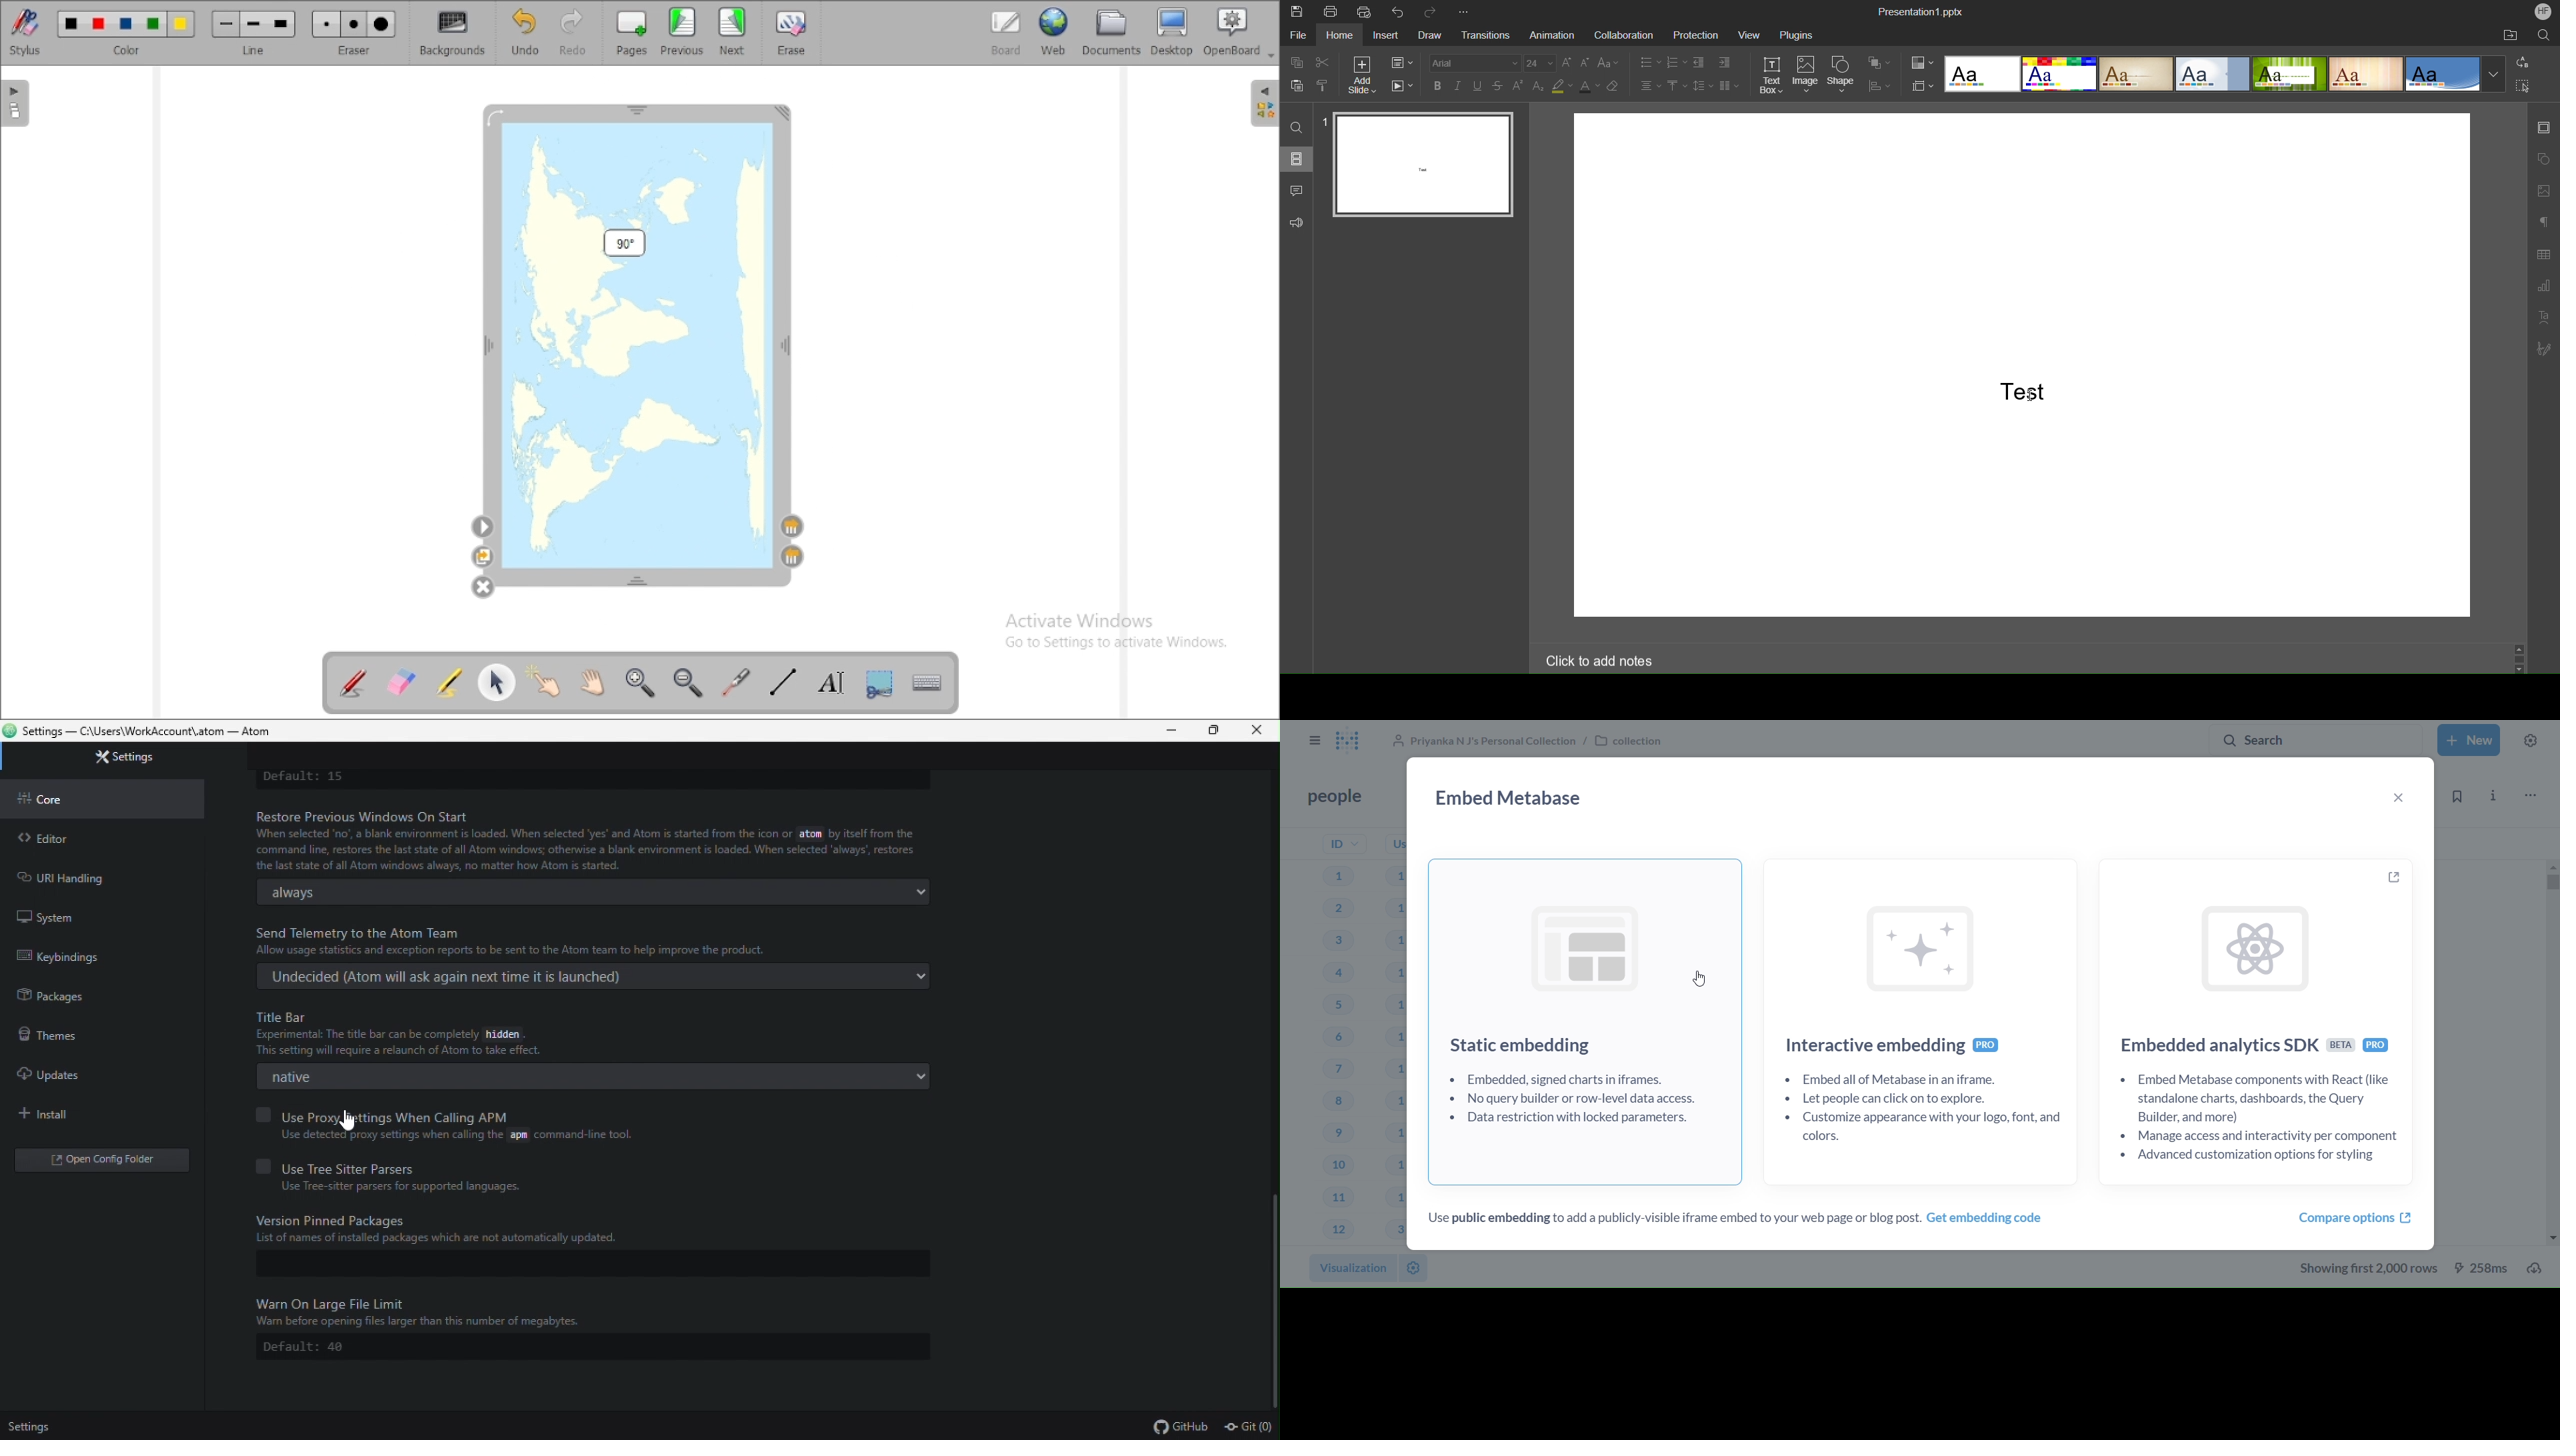  What do you see at coordinates (1324, 61) in the screenshot?
I see `Cut` at bounding box center [1324, 61].